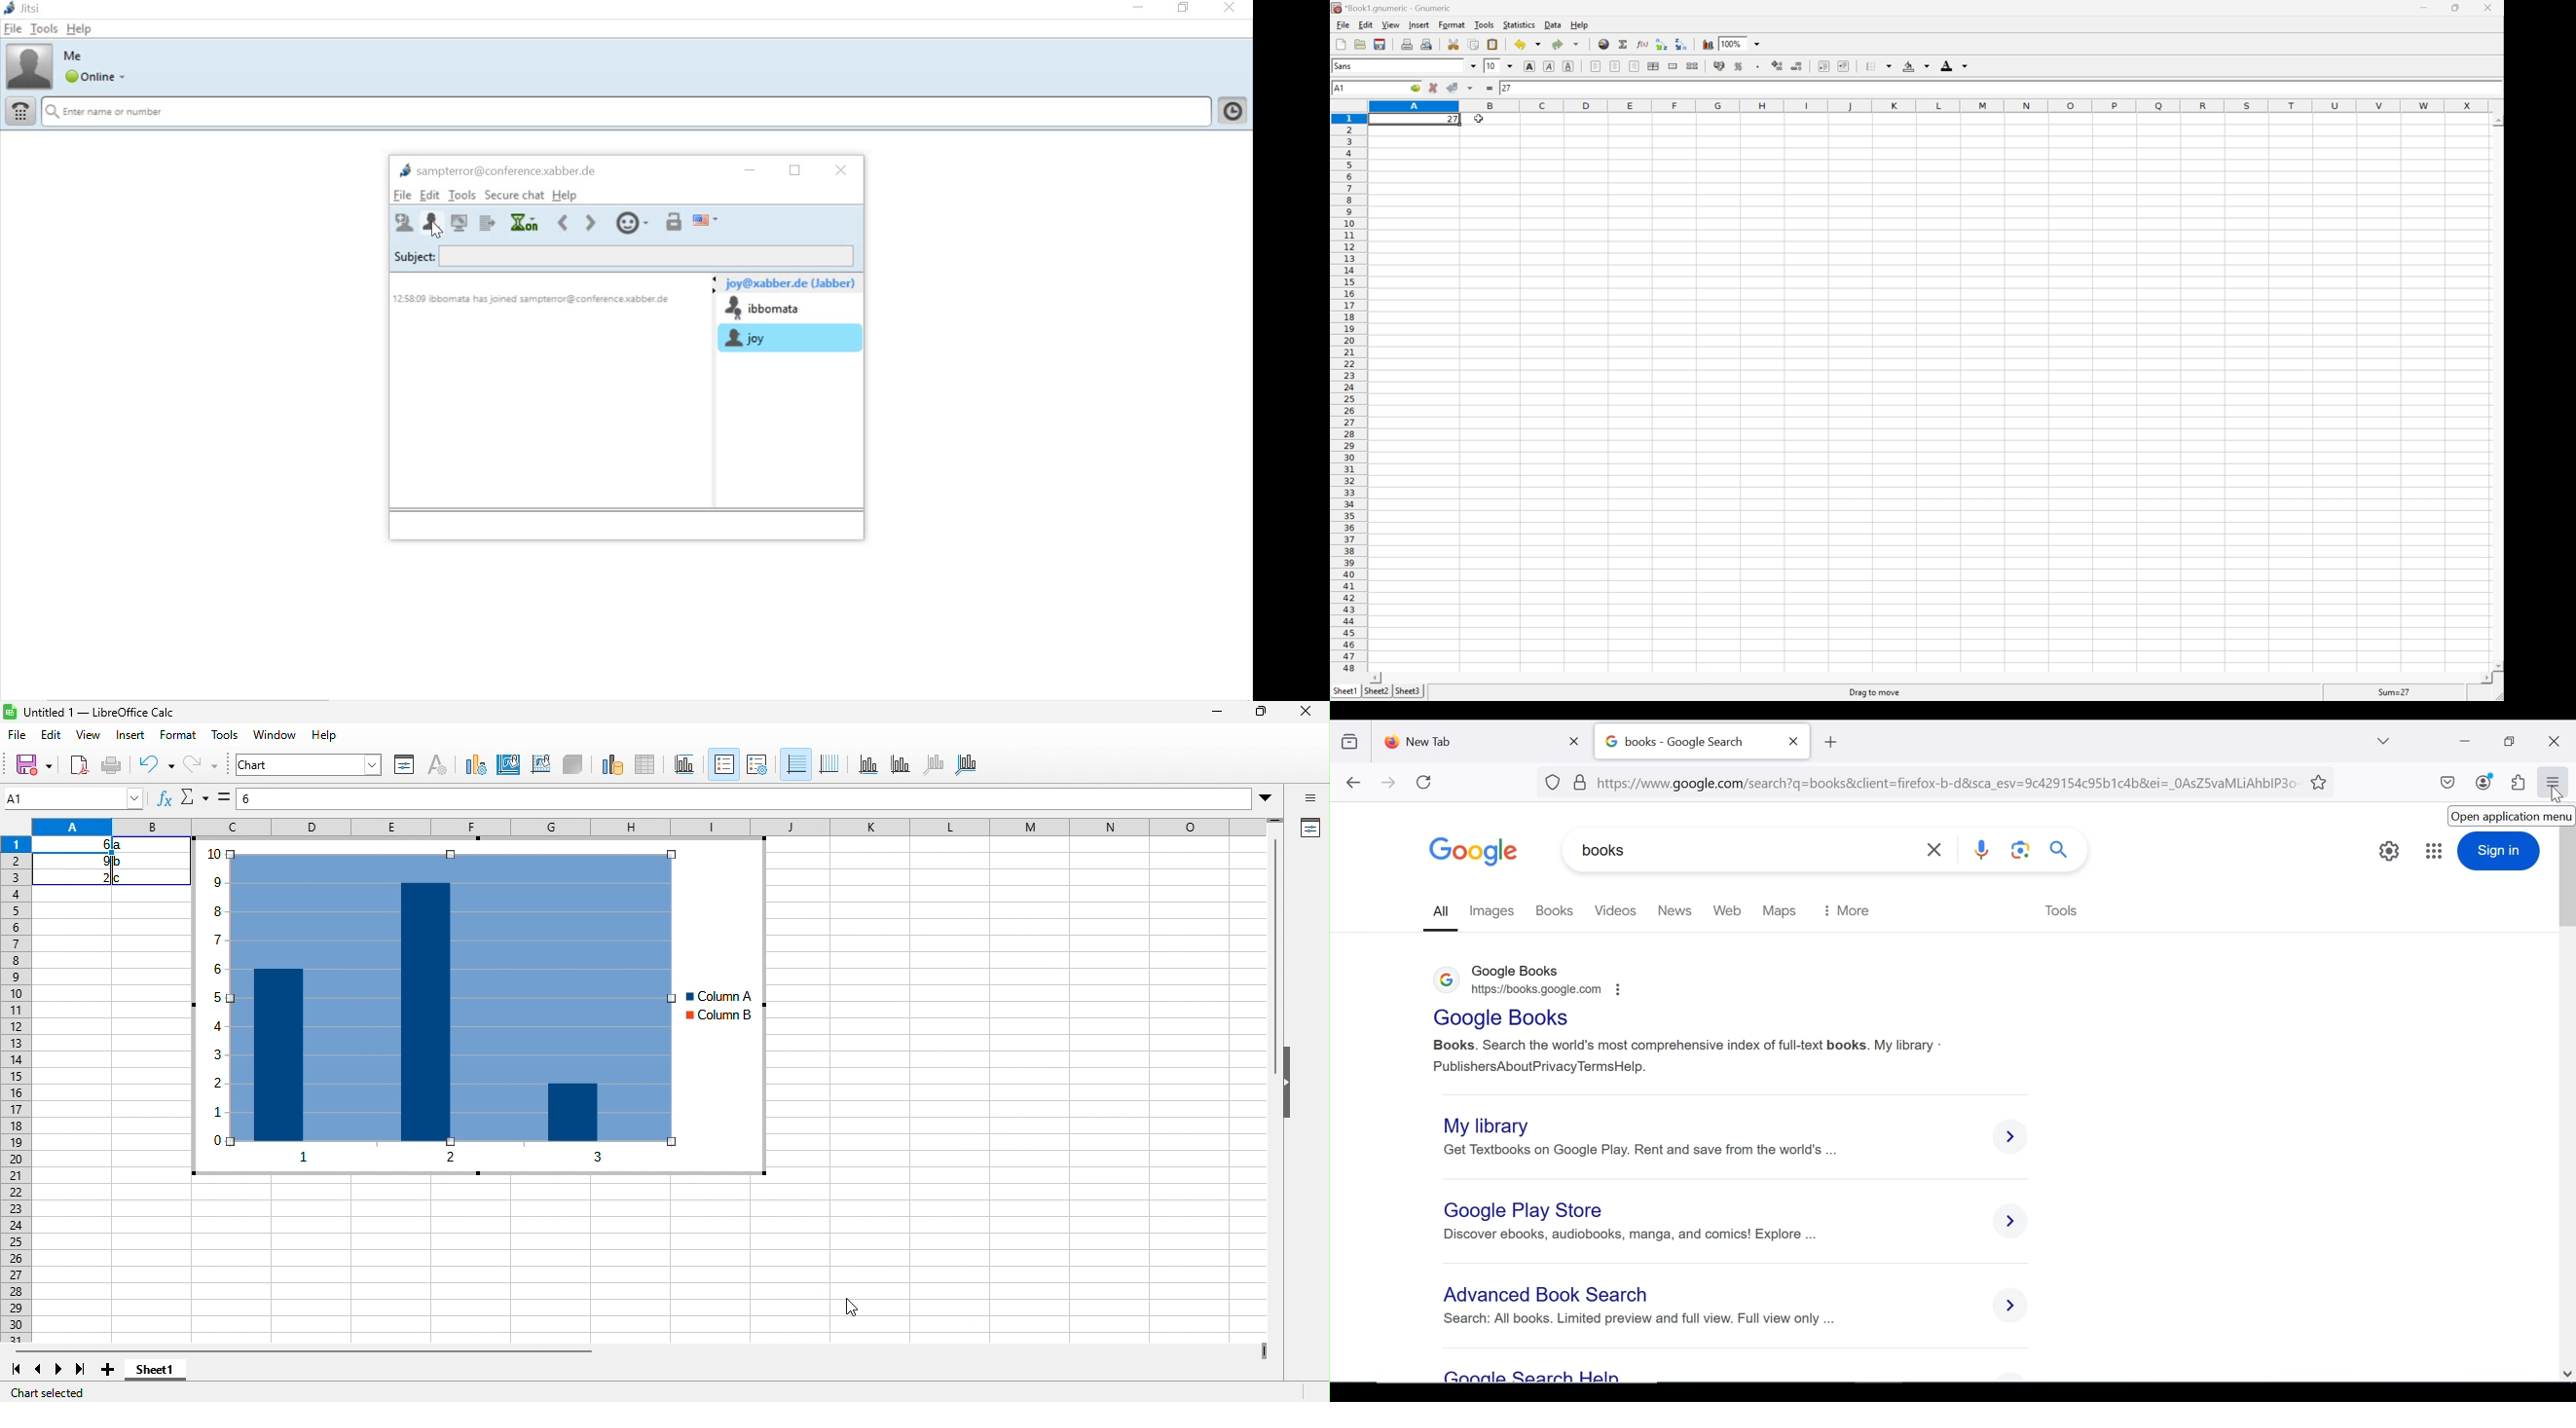 Image resolution: width=2576 pixels, height=1428 pixels. What do you see at coordinates (1577, 739) in the screenshot?
I see `close tab` at bounding box center [1577, 739].